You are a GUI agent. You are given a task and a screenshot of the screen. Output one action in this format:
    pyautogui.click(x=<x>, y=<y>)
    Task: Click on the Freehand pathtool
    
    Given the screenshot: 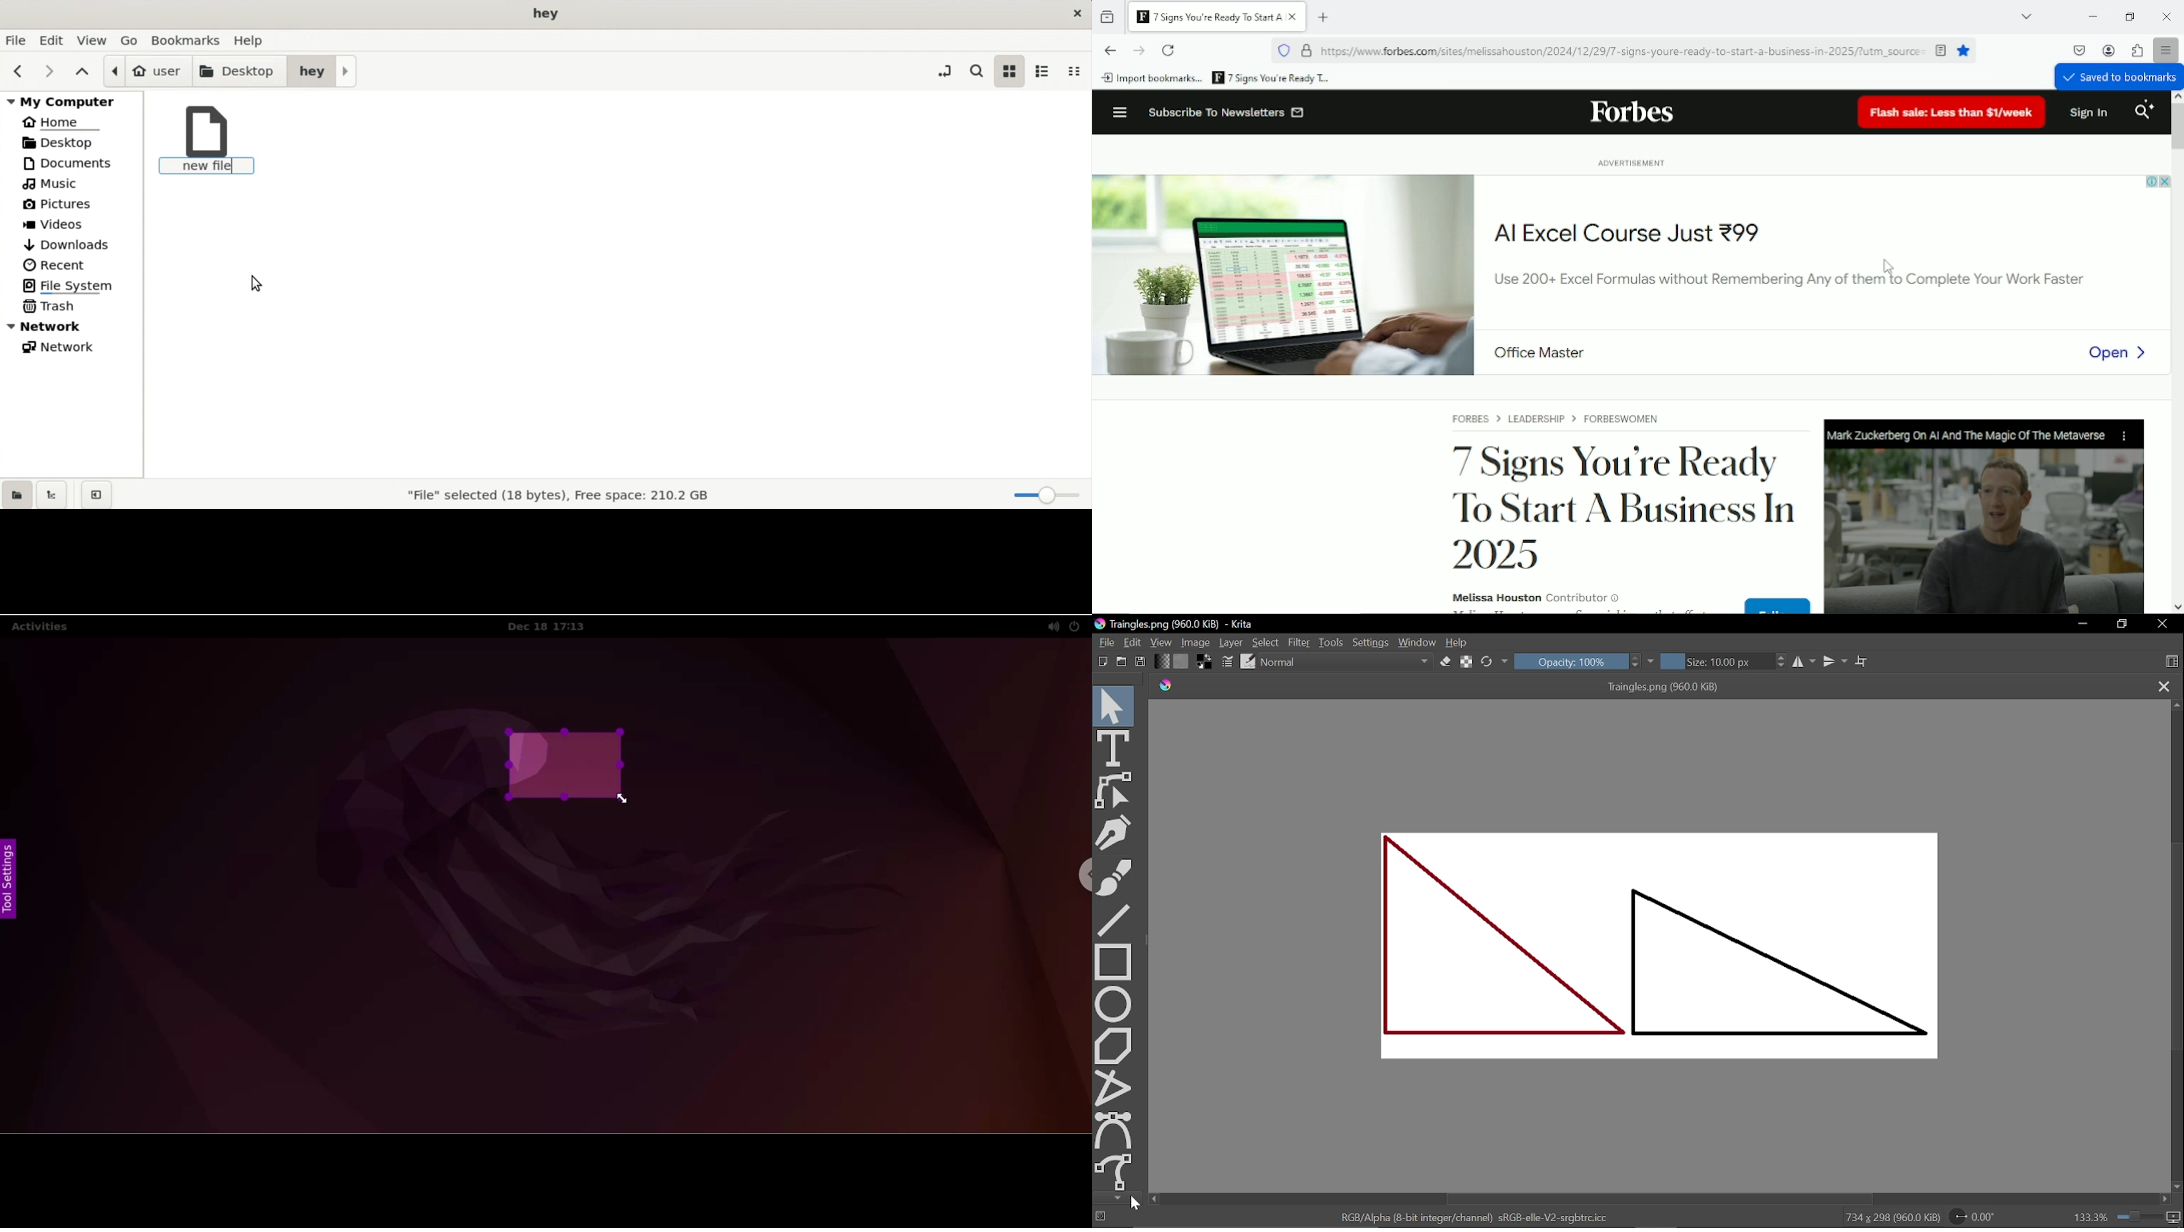 What is the action you would take?
    pyautogui.click(x=1114, y=1173)
    